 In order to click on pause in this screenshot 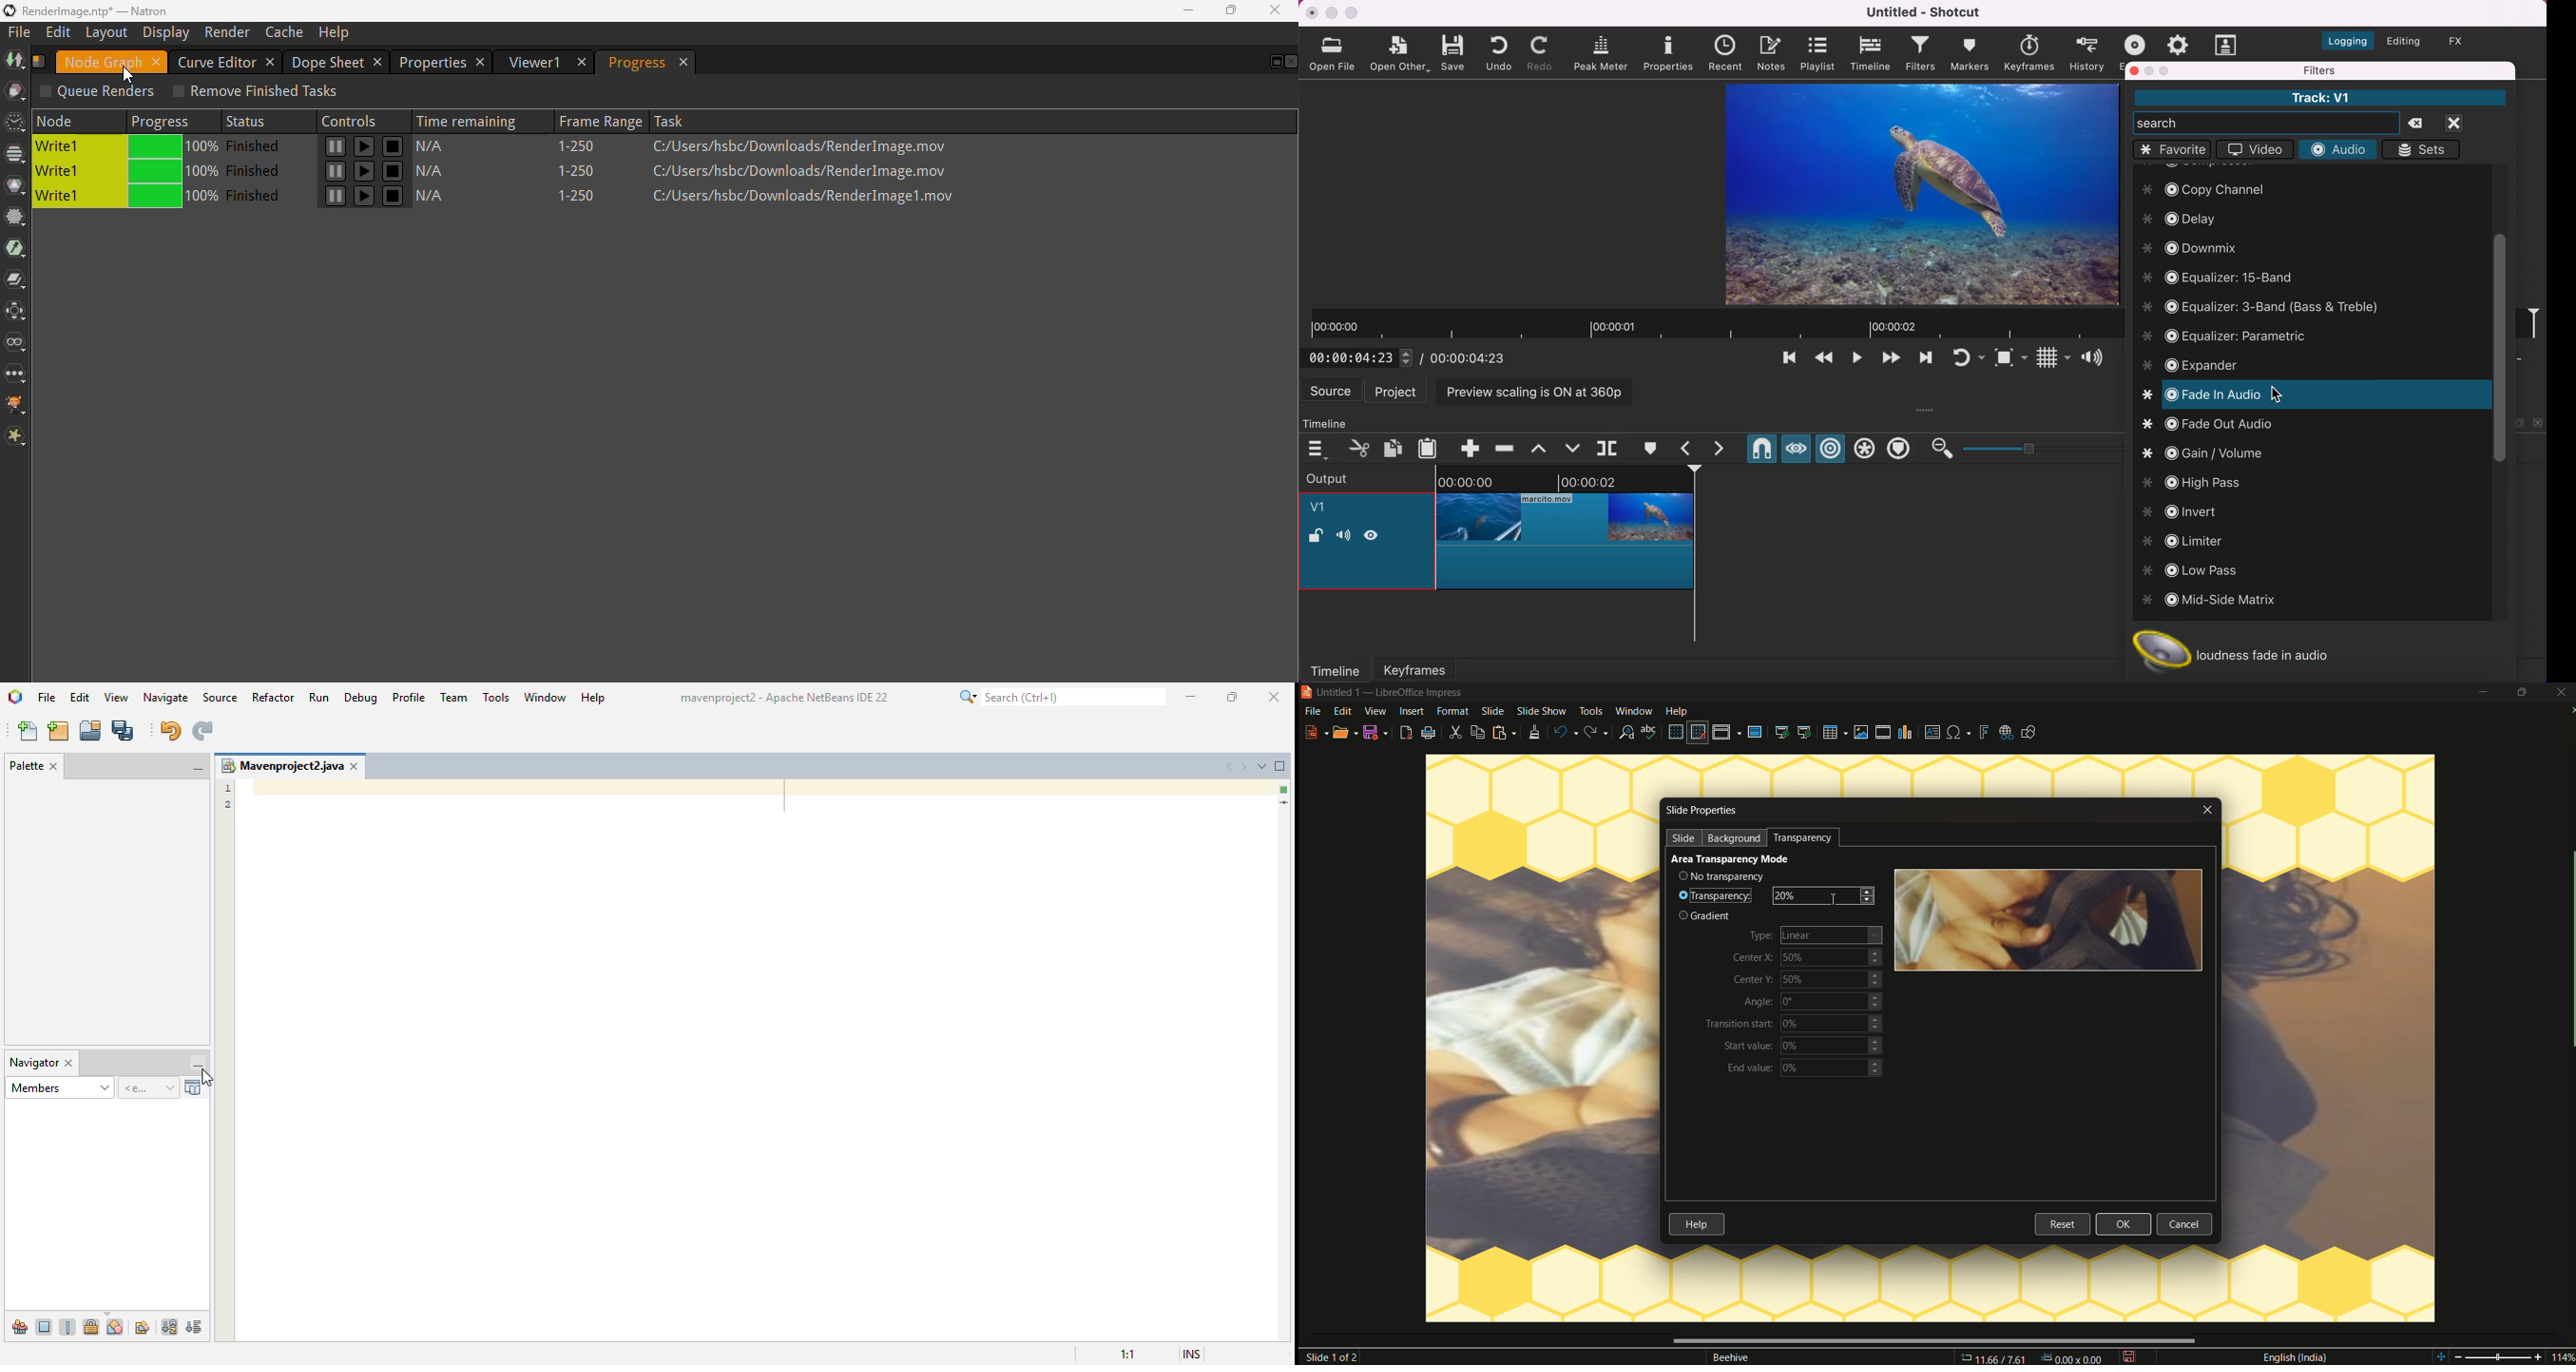, I will do `click(365, 171)`.